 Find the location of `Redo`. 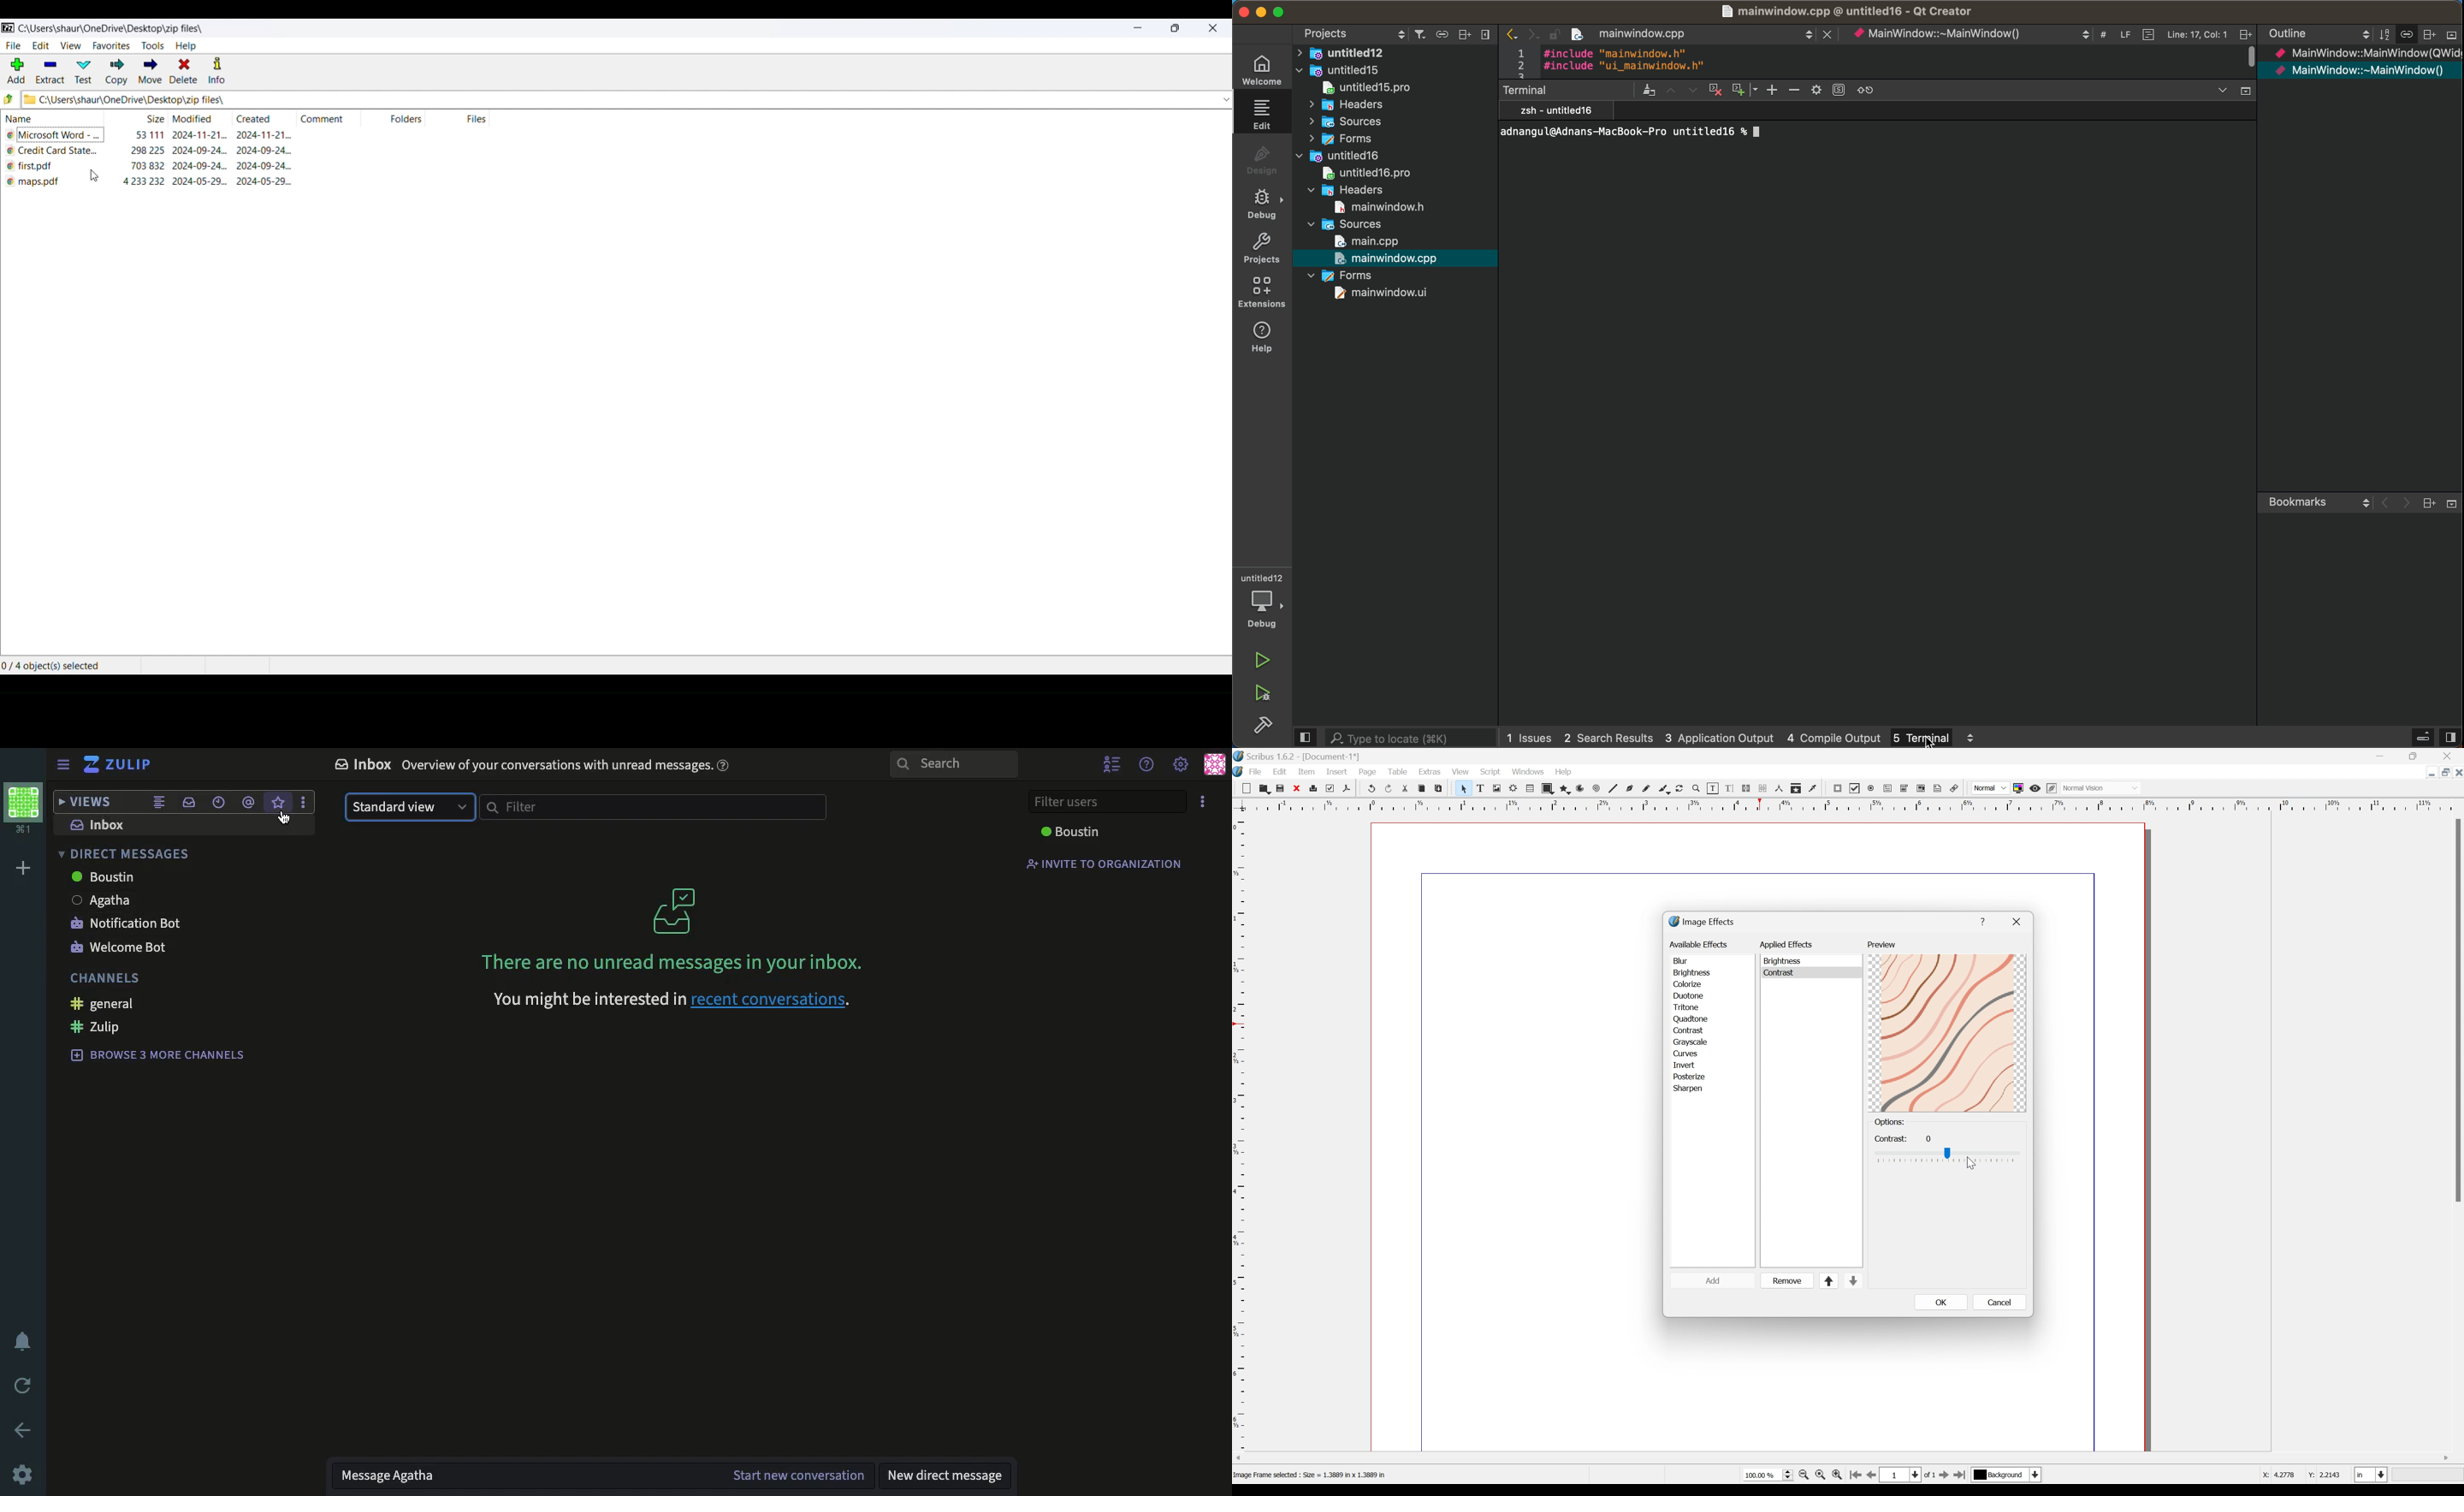

Redo is located at coordinates (1387, 788).